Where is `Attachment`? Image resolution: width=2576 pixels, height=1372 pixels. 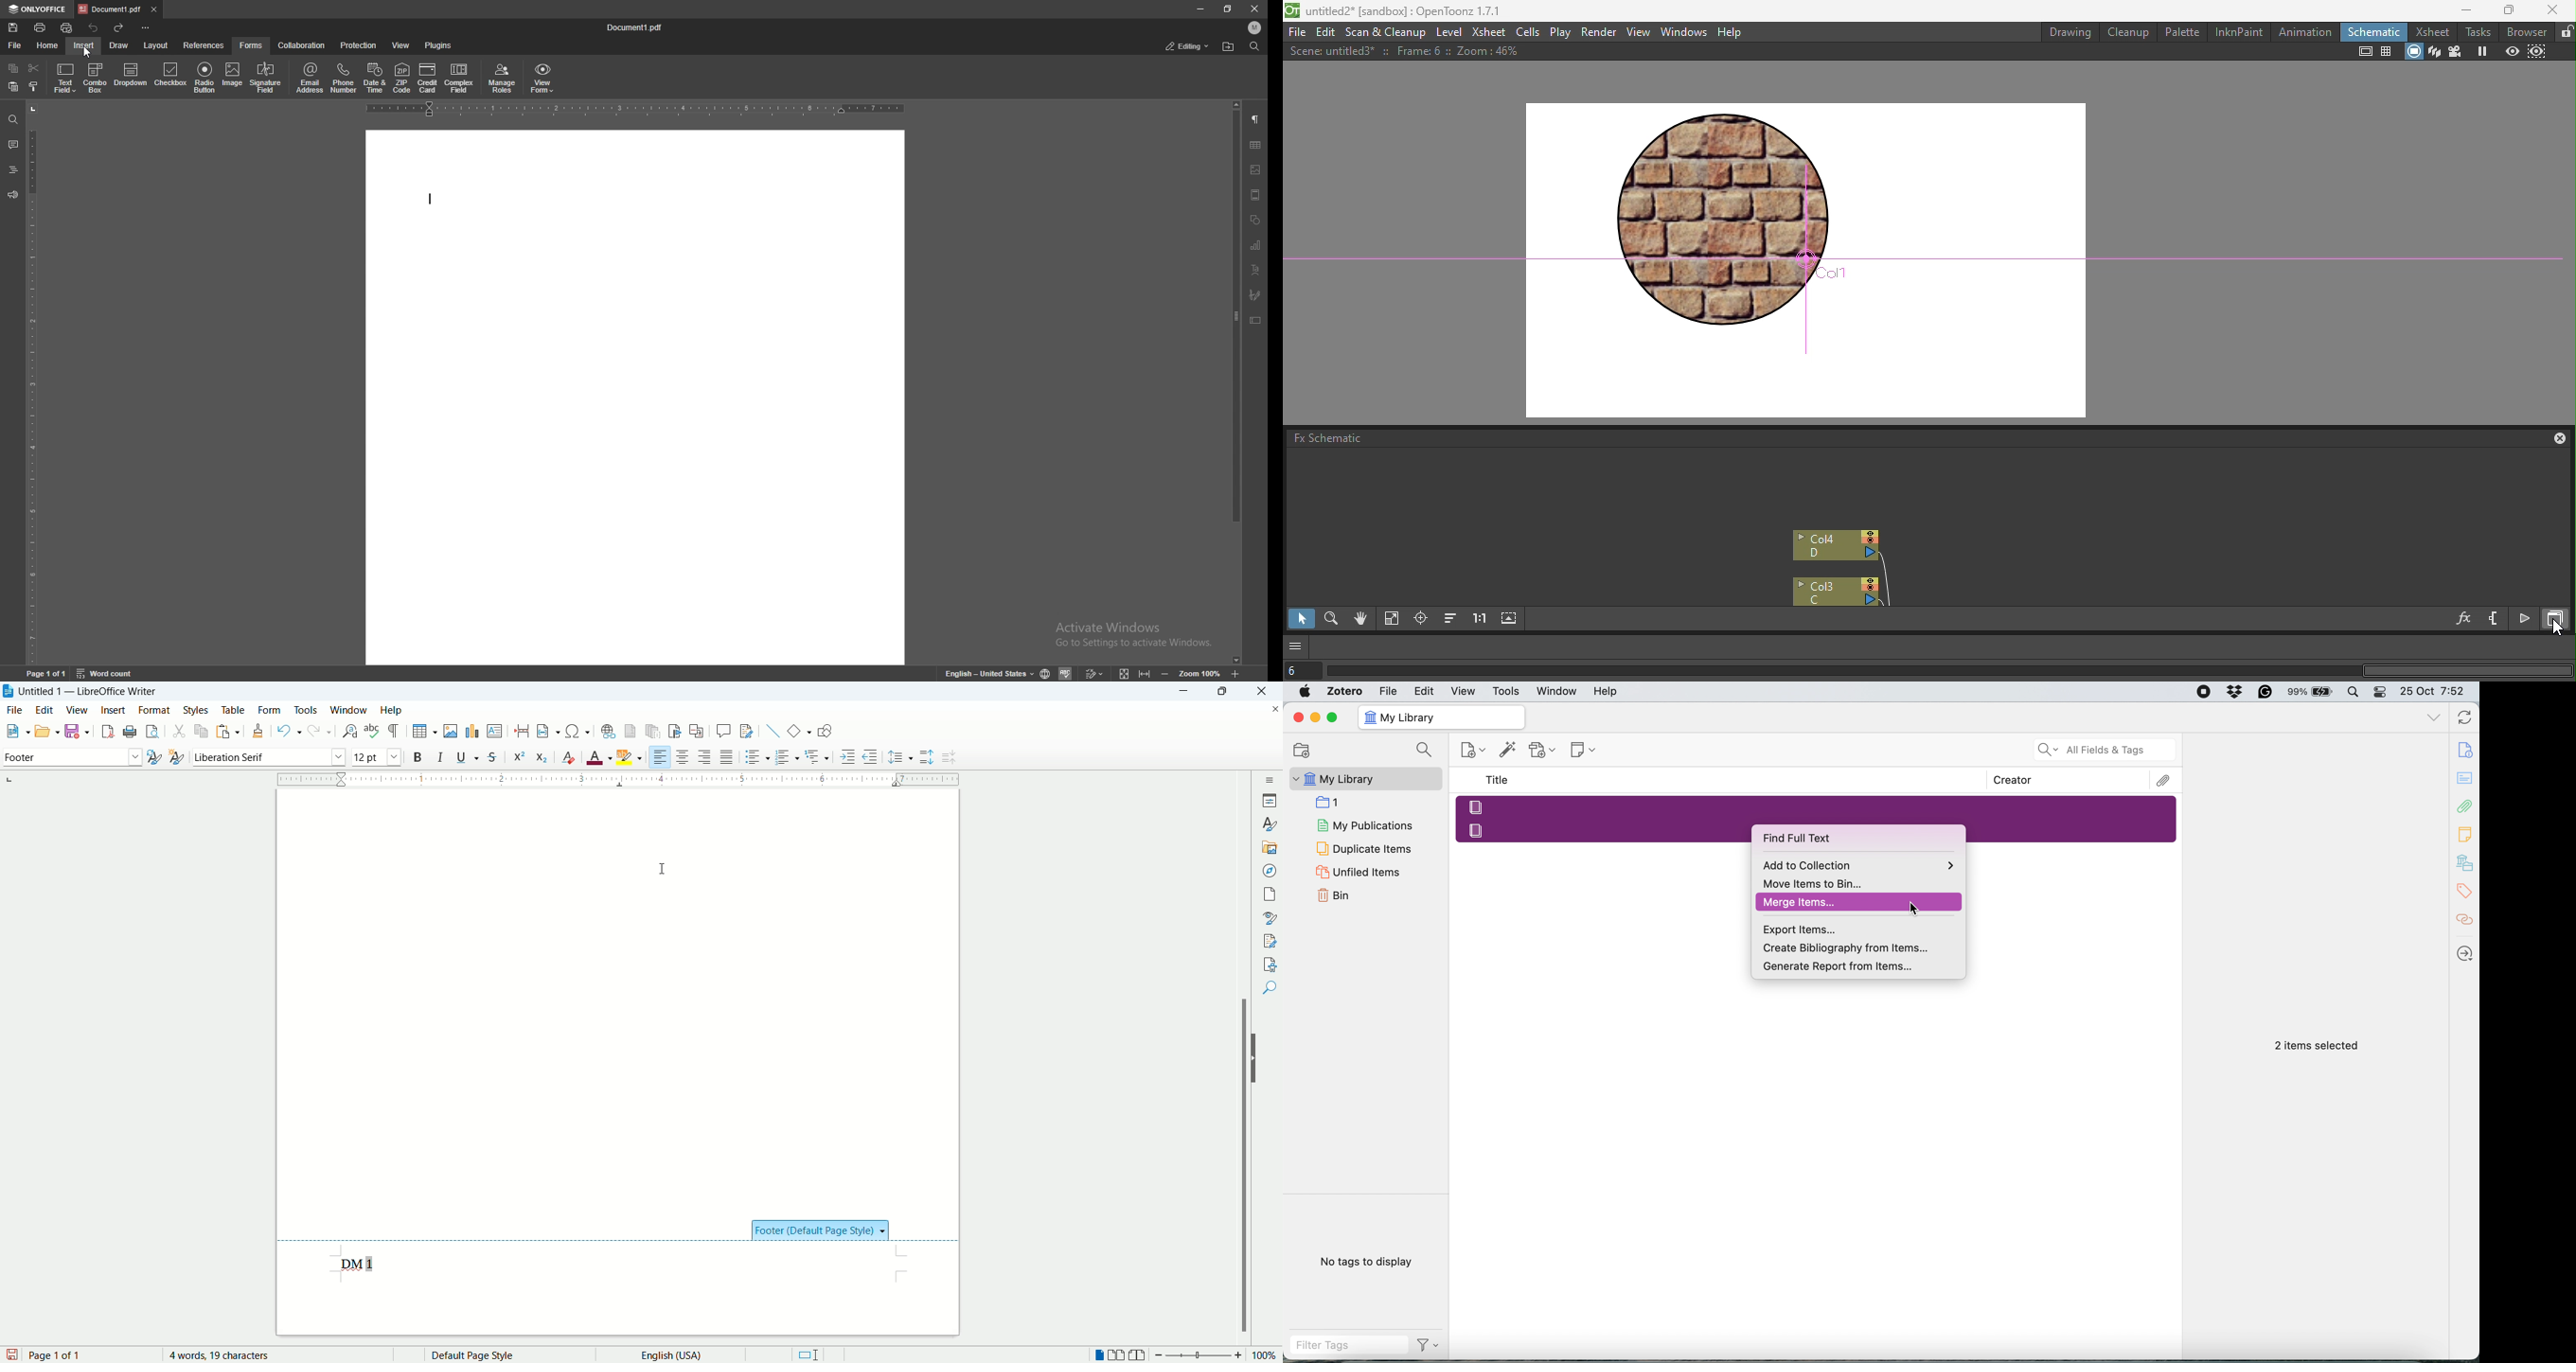 Attachment is located at coordinates (2466, 806).